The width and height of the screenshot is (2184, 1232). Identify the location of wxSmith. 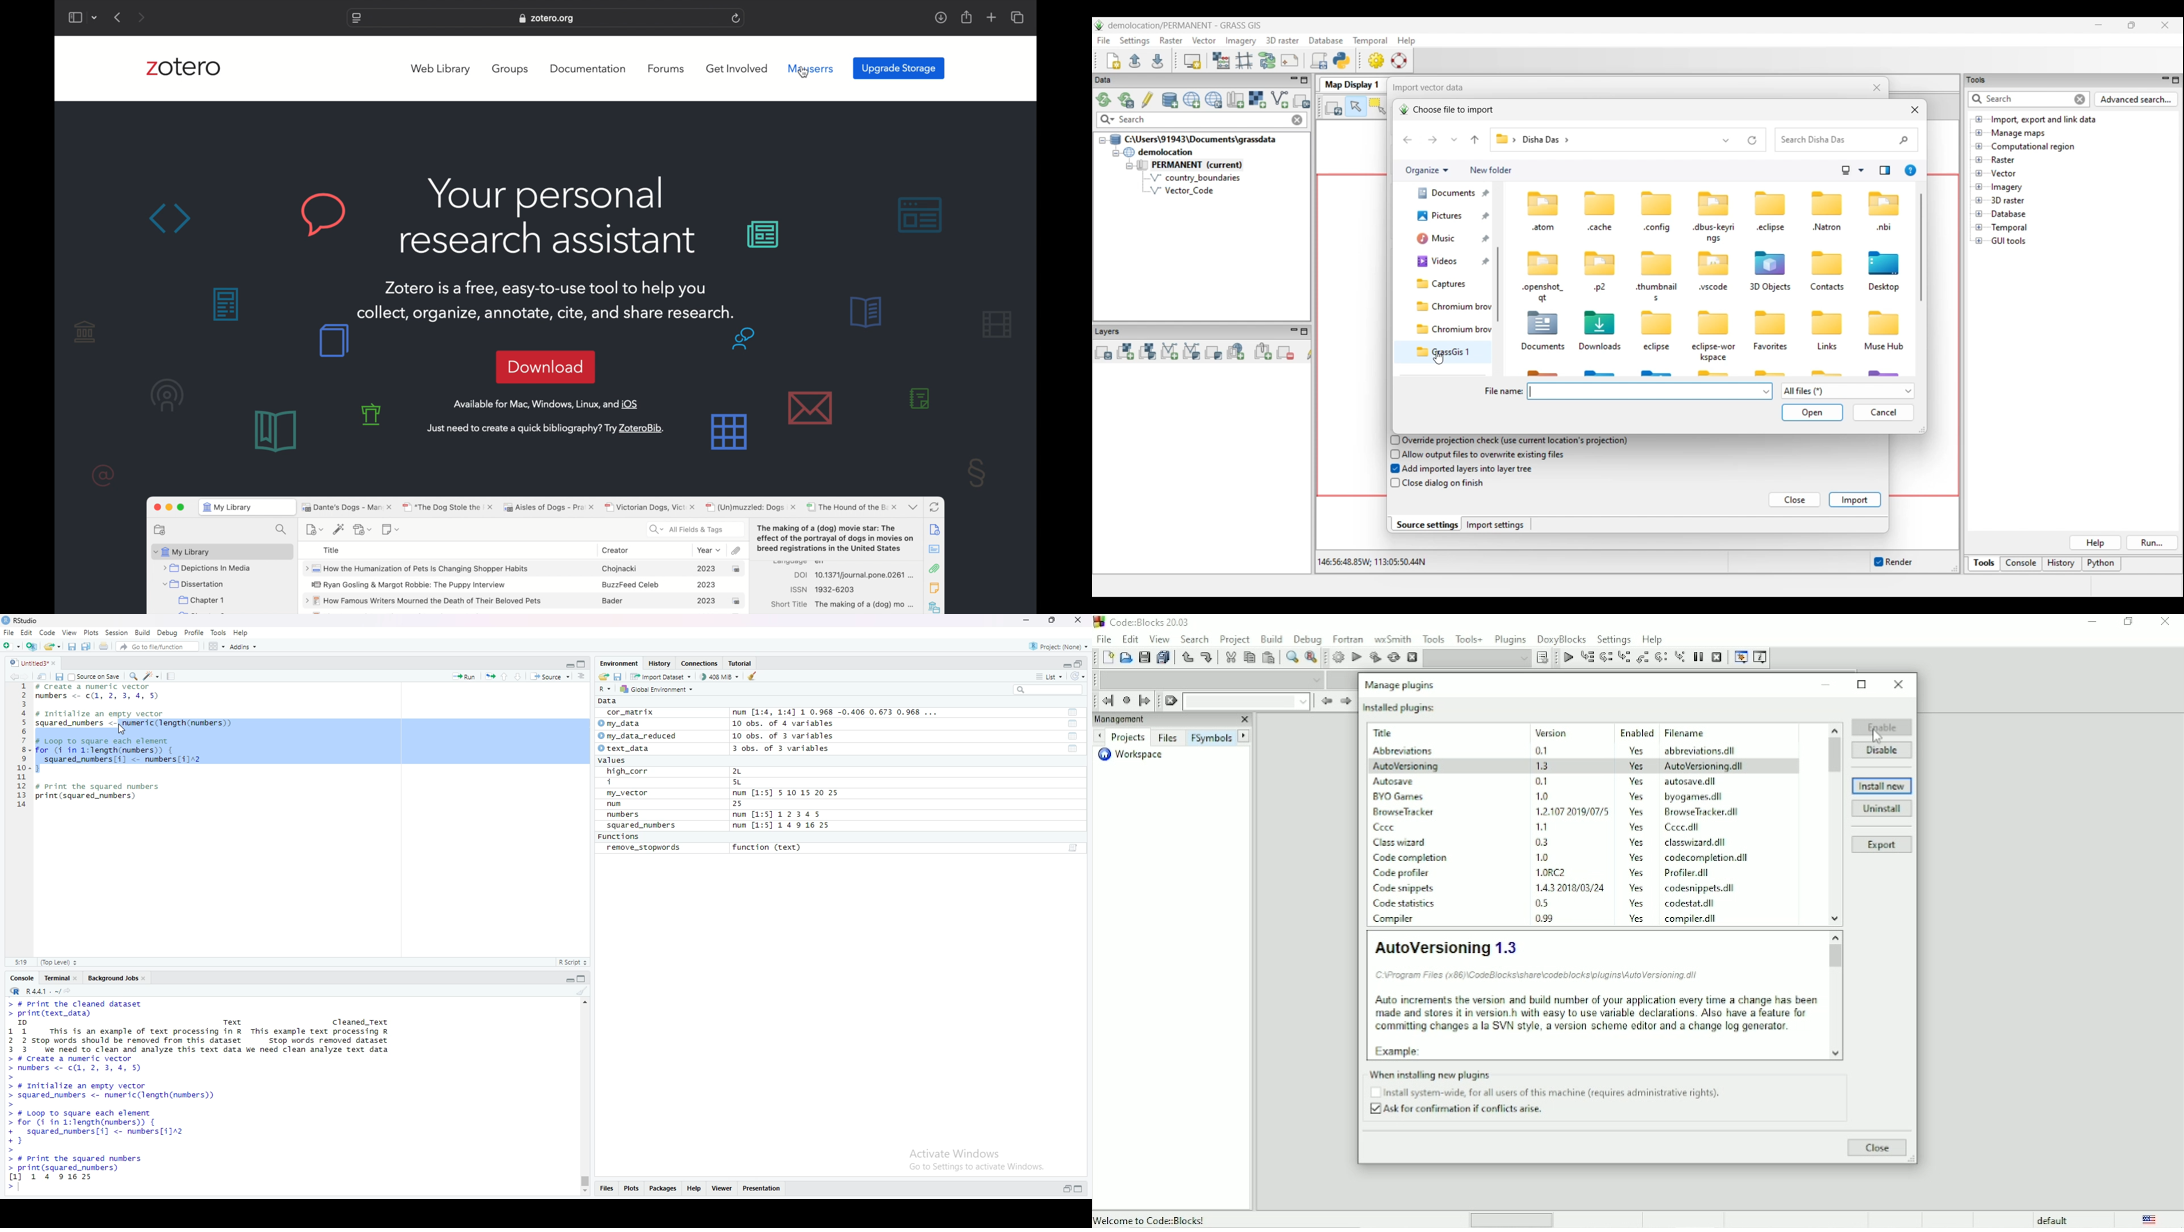
(1393, 639).